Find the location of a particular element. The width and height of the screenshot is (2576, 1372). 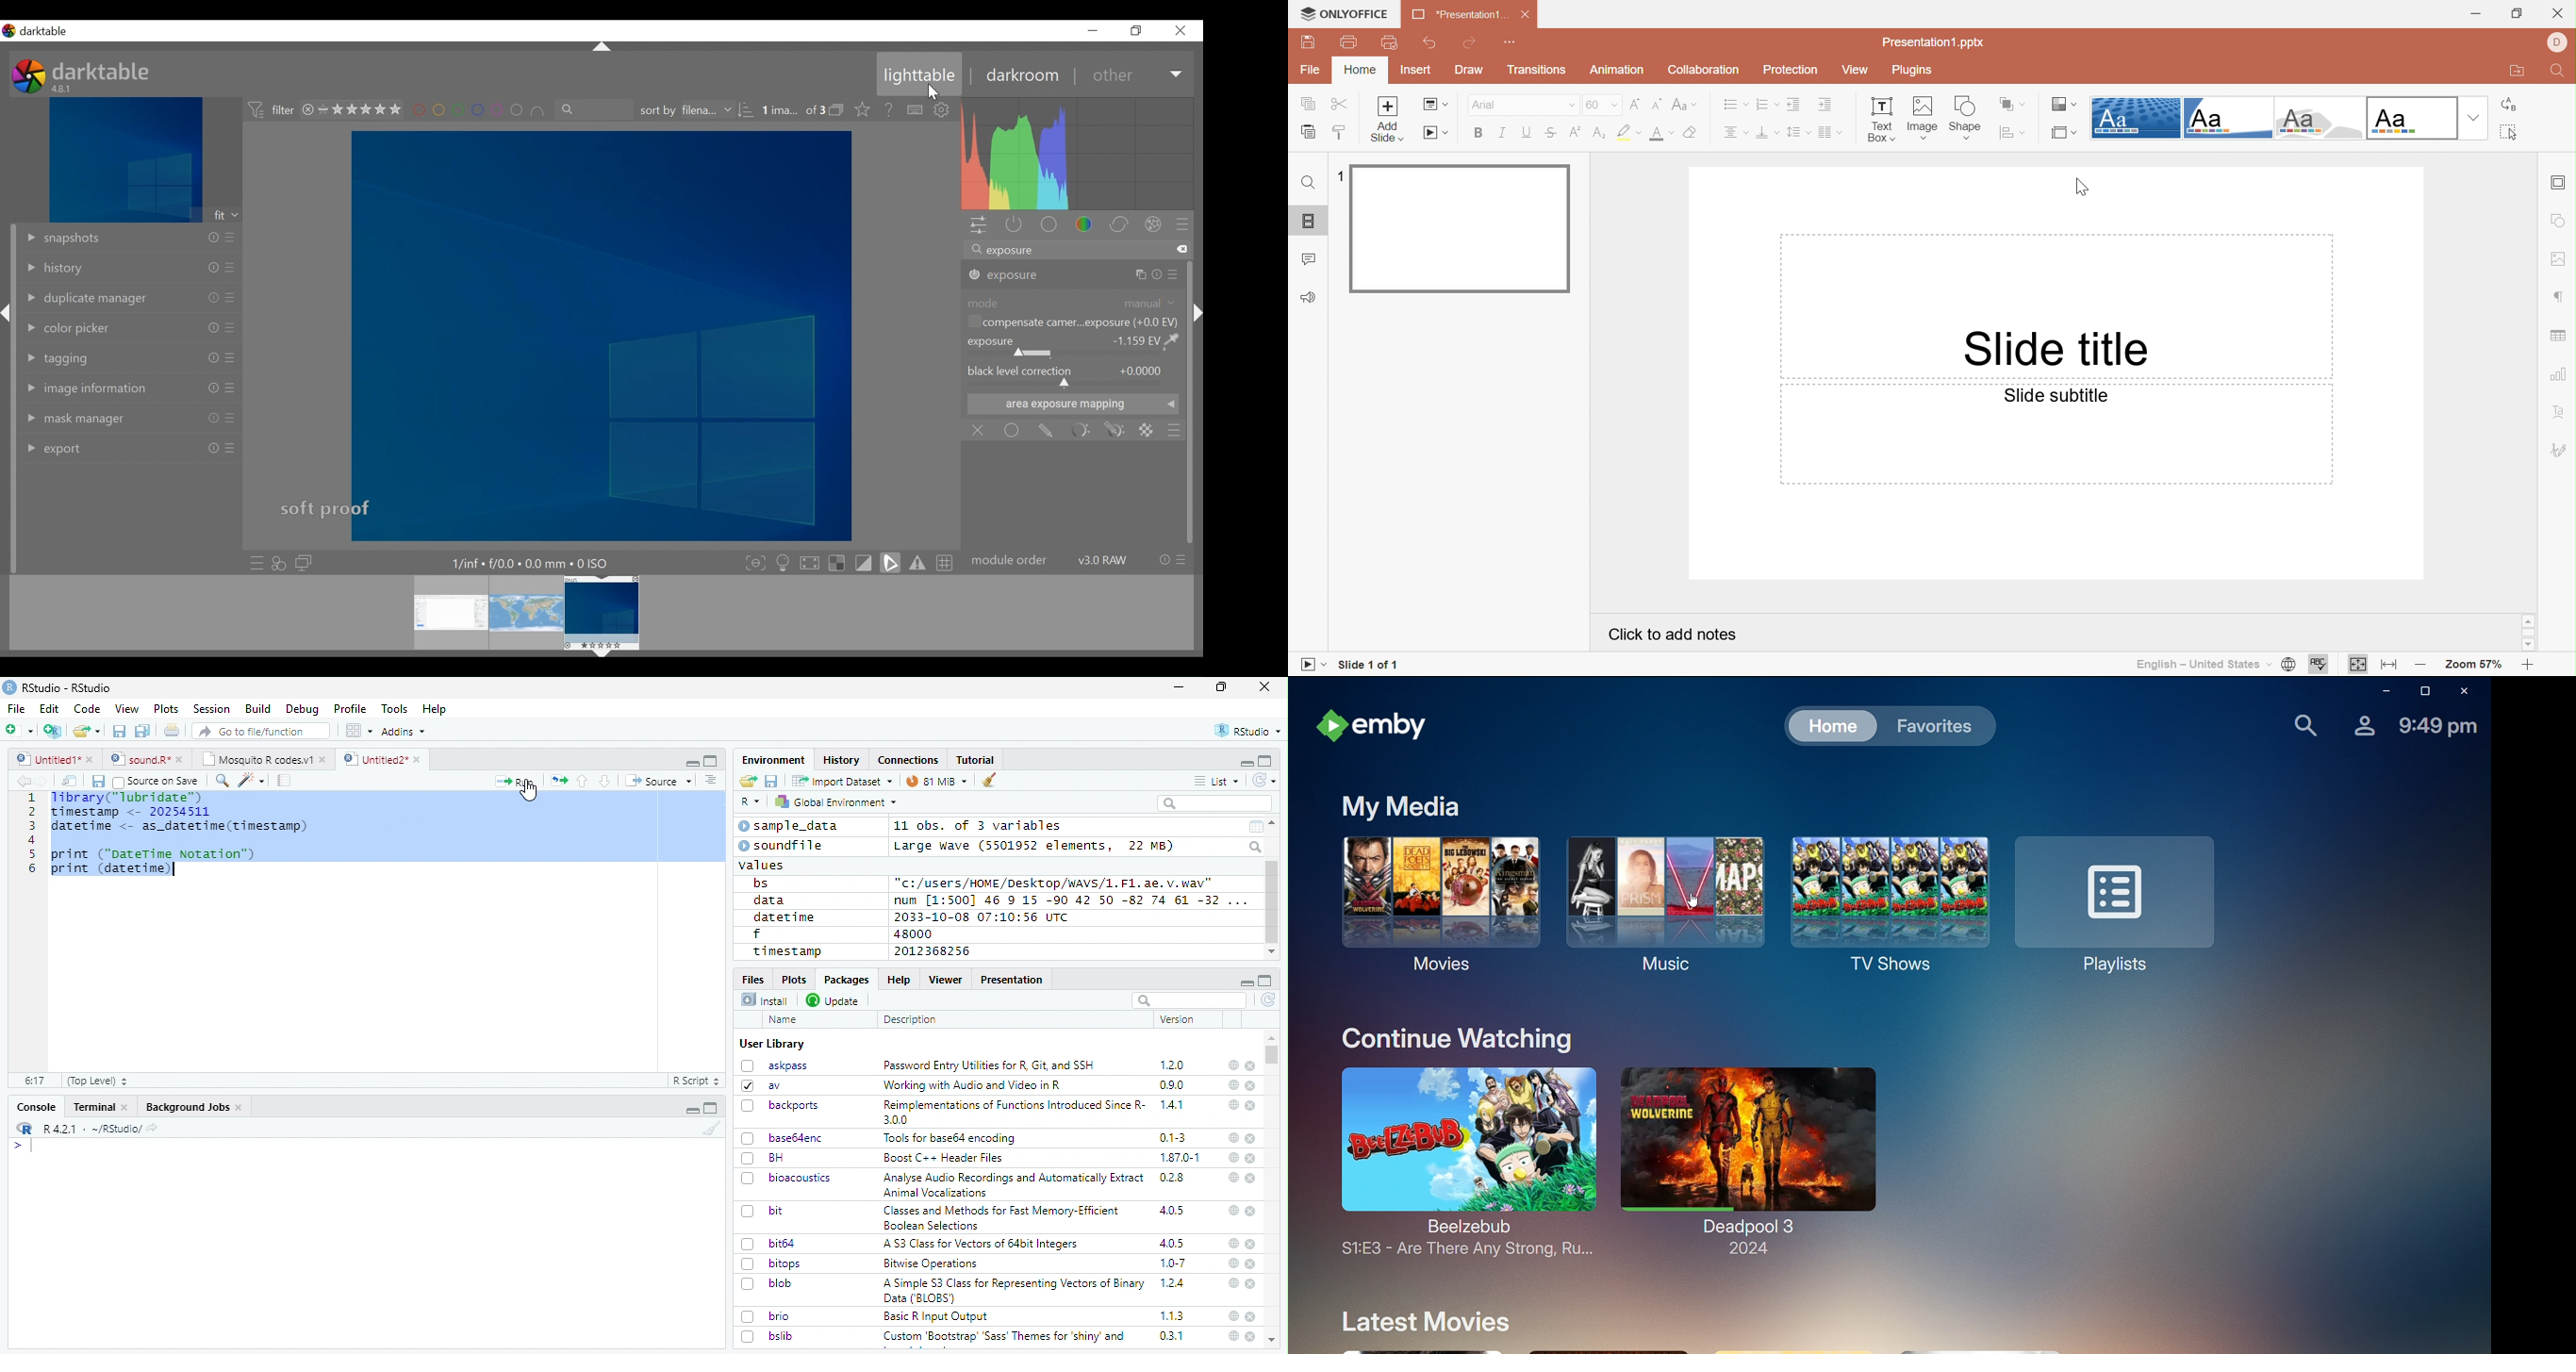

info is located at coordinates (1165, 560).